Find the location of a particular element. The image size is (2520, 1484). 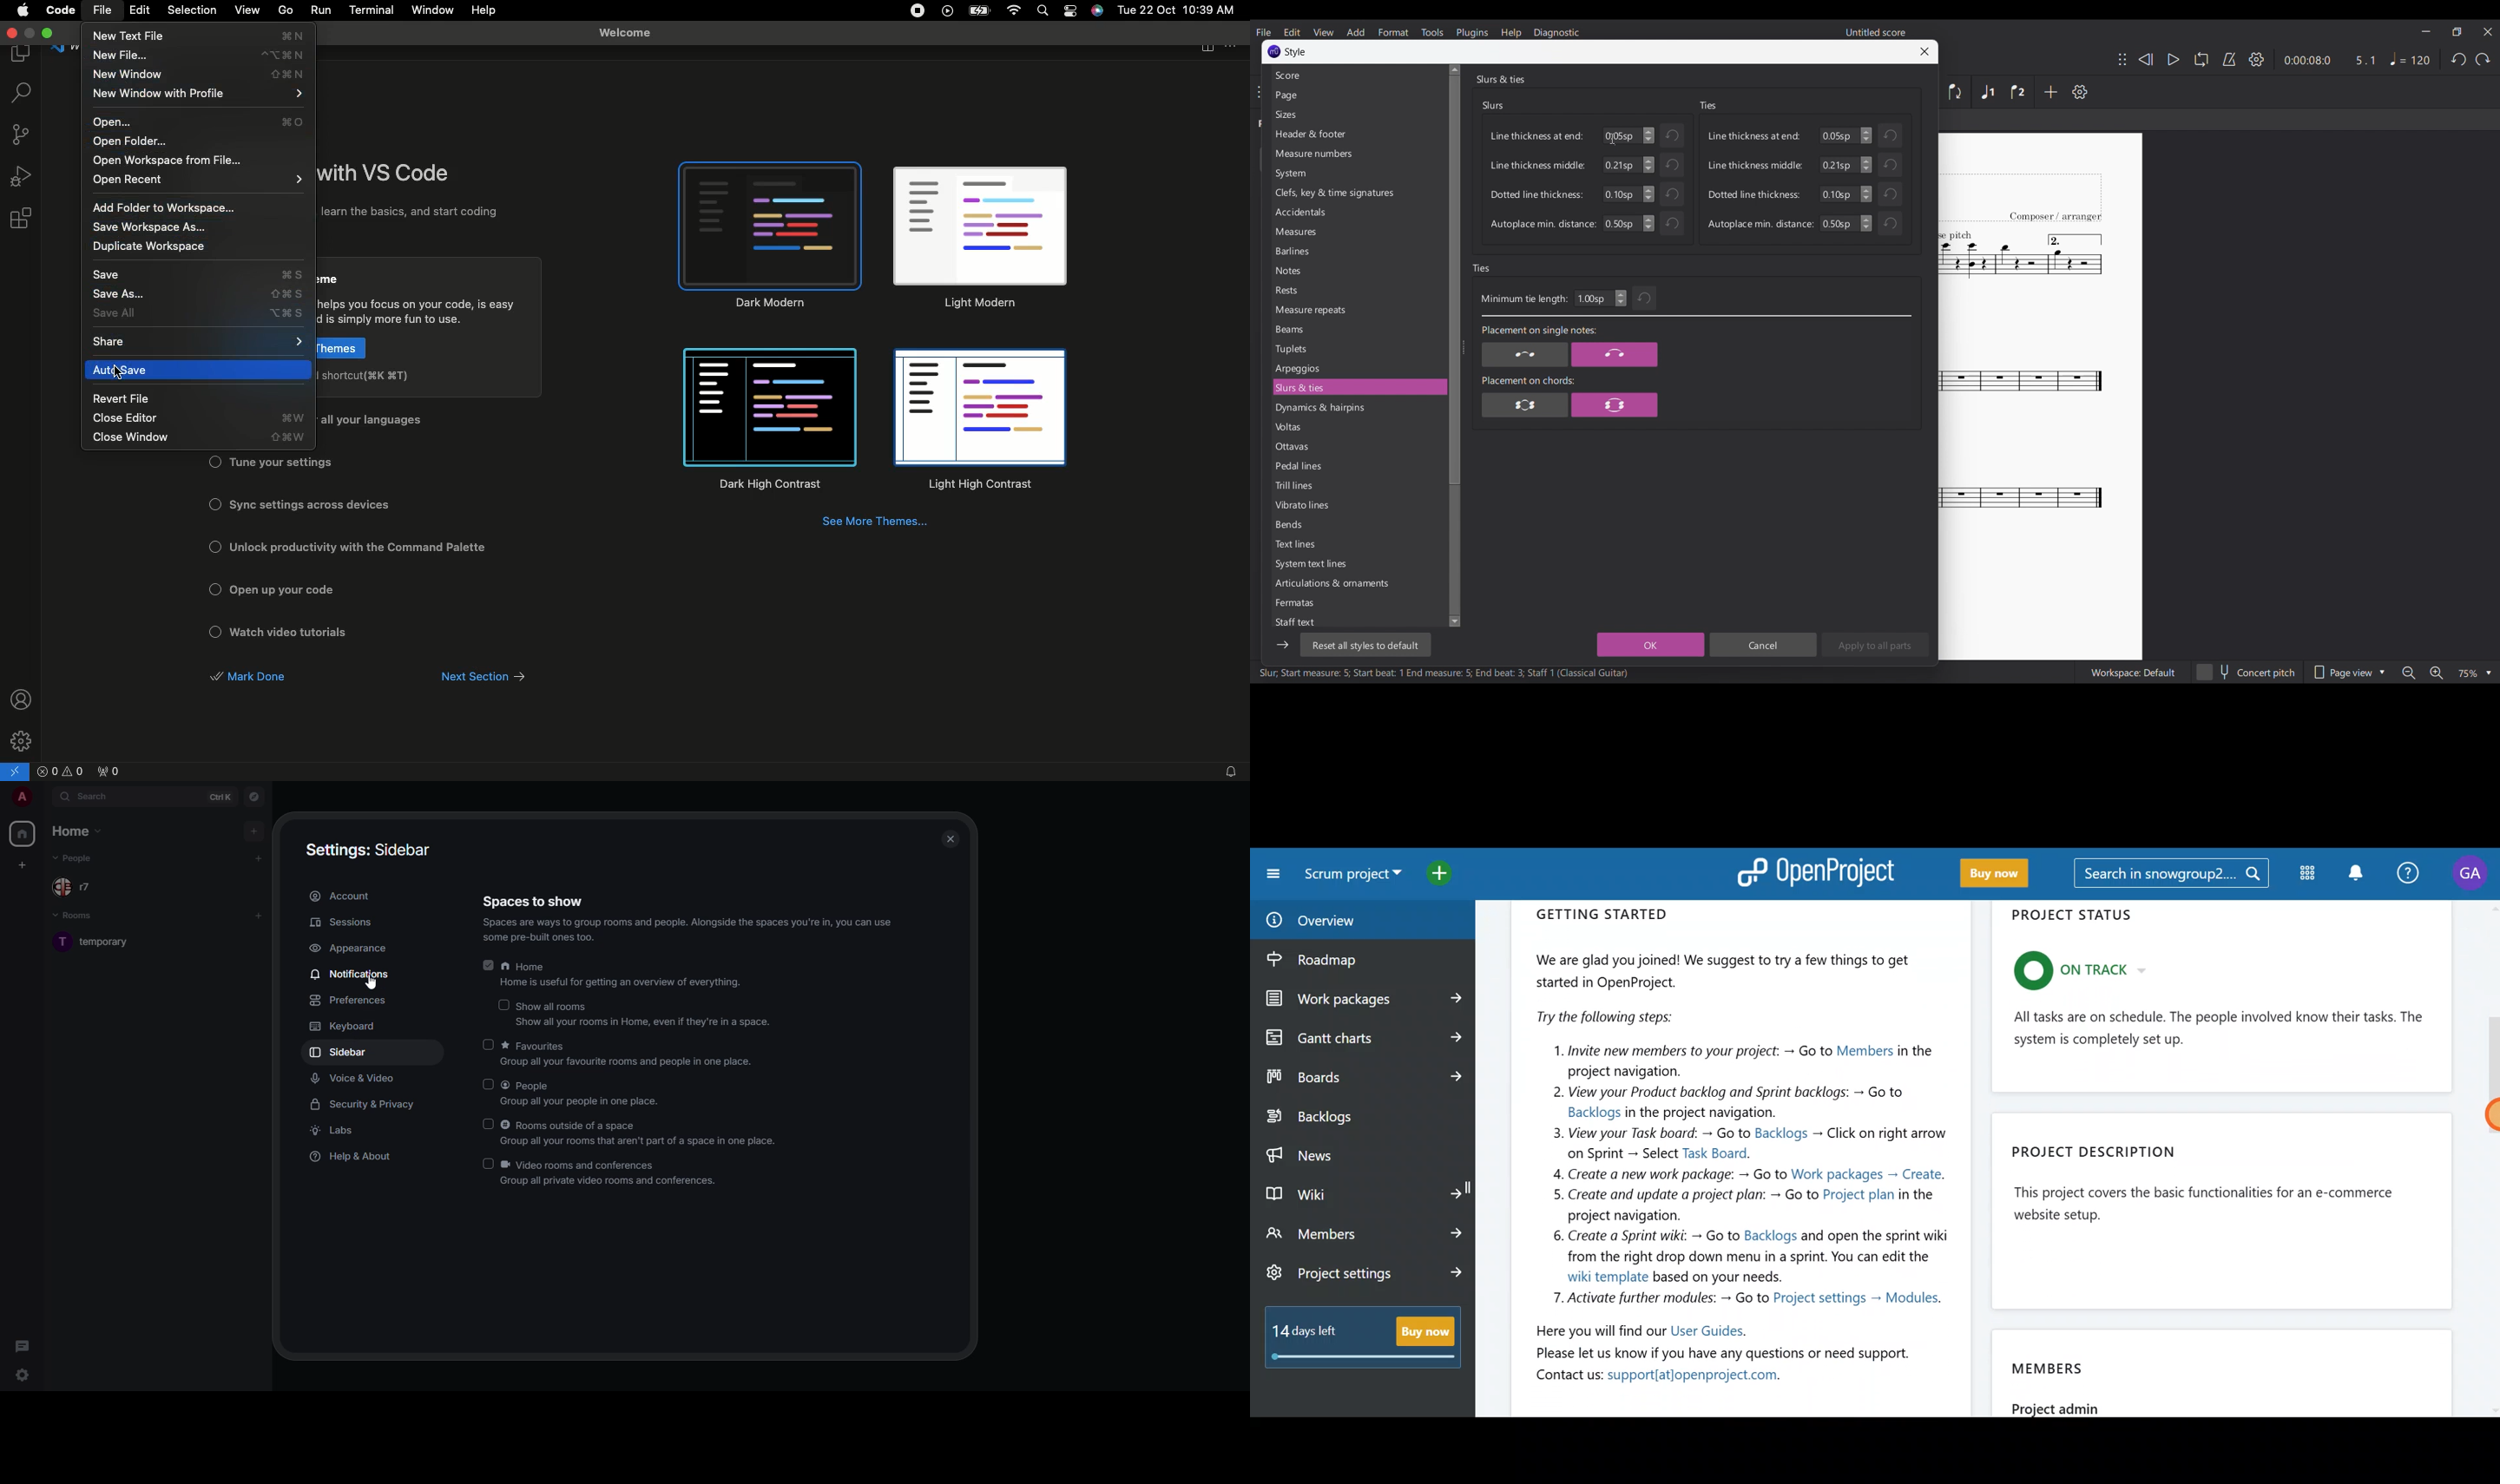

Slurs & ties, current selection highlighted is located at coordinates (1357, 387).